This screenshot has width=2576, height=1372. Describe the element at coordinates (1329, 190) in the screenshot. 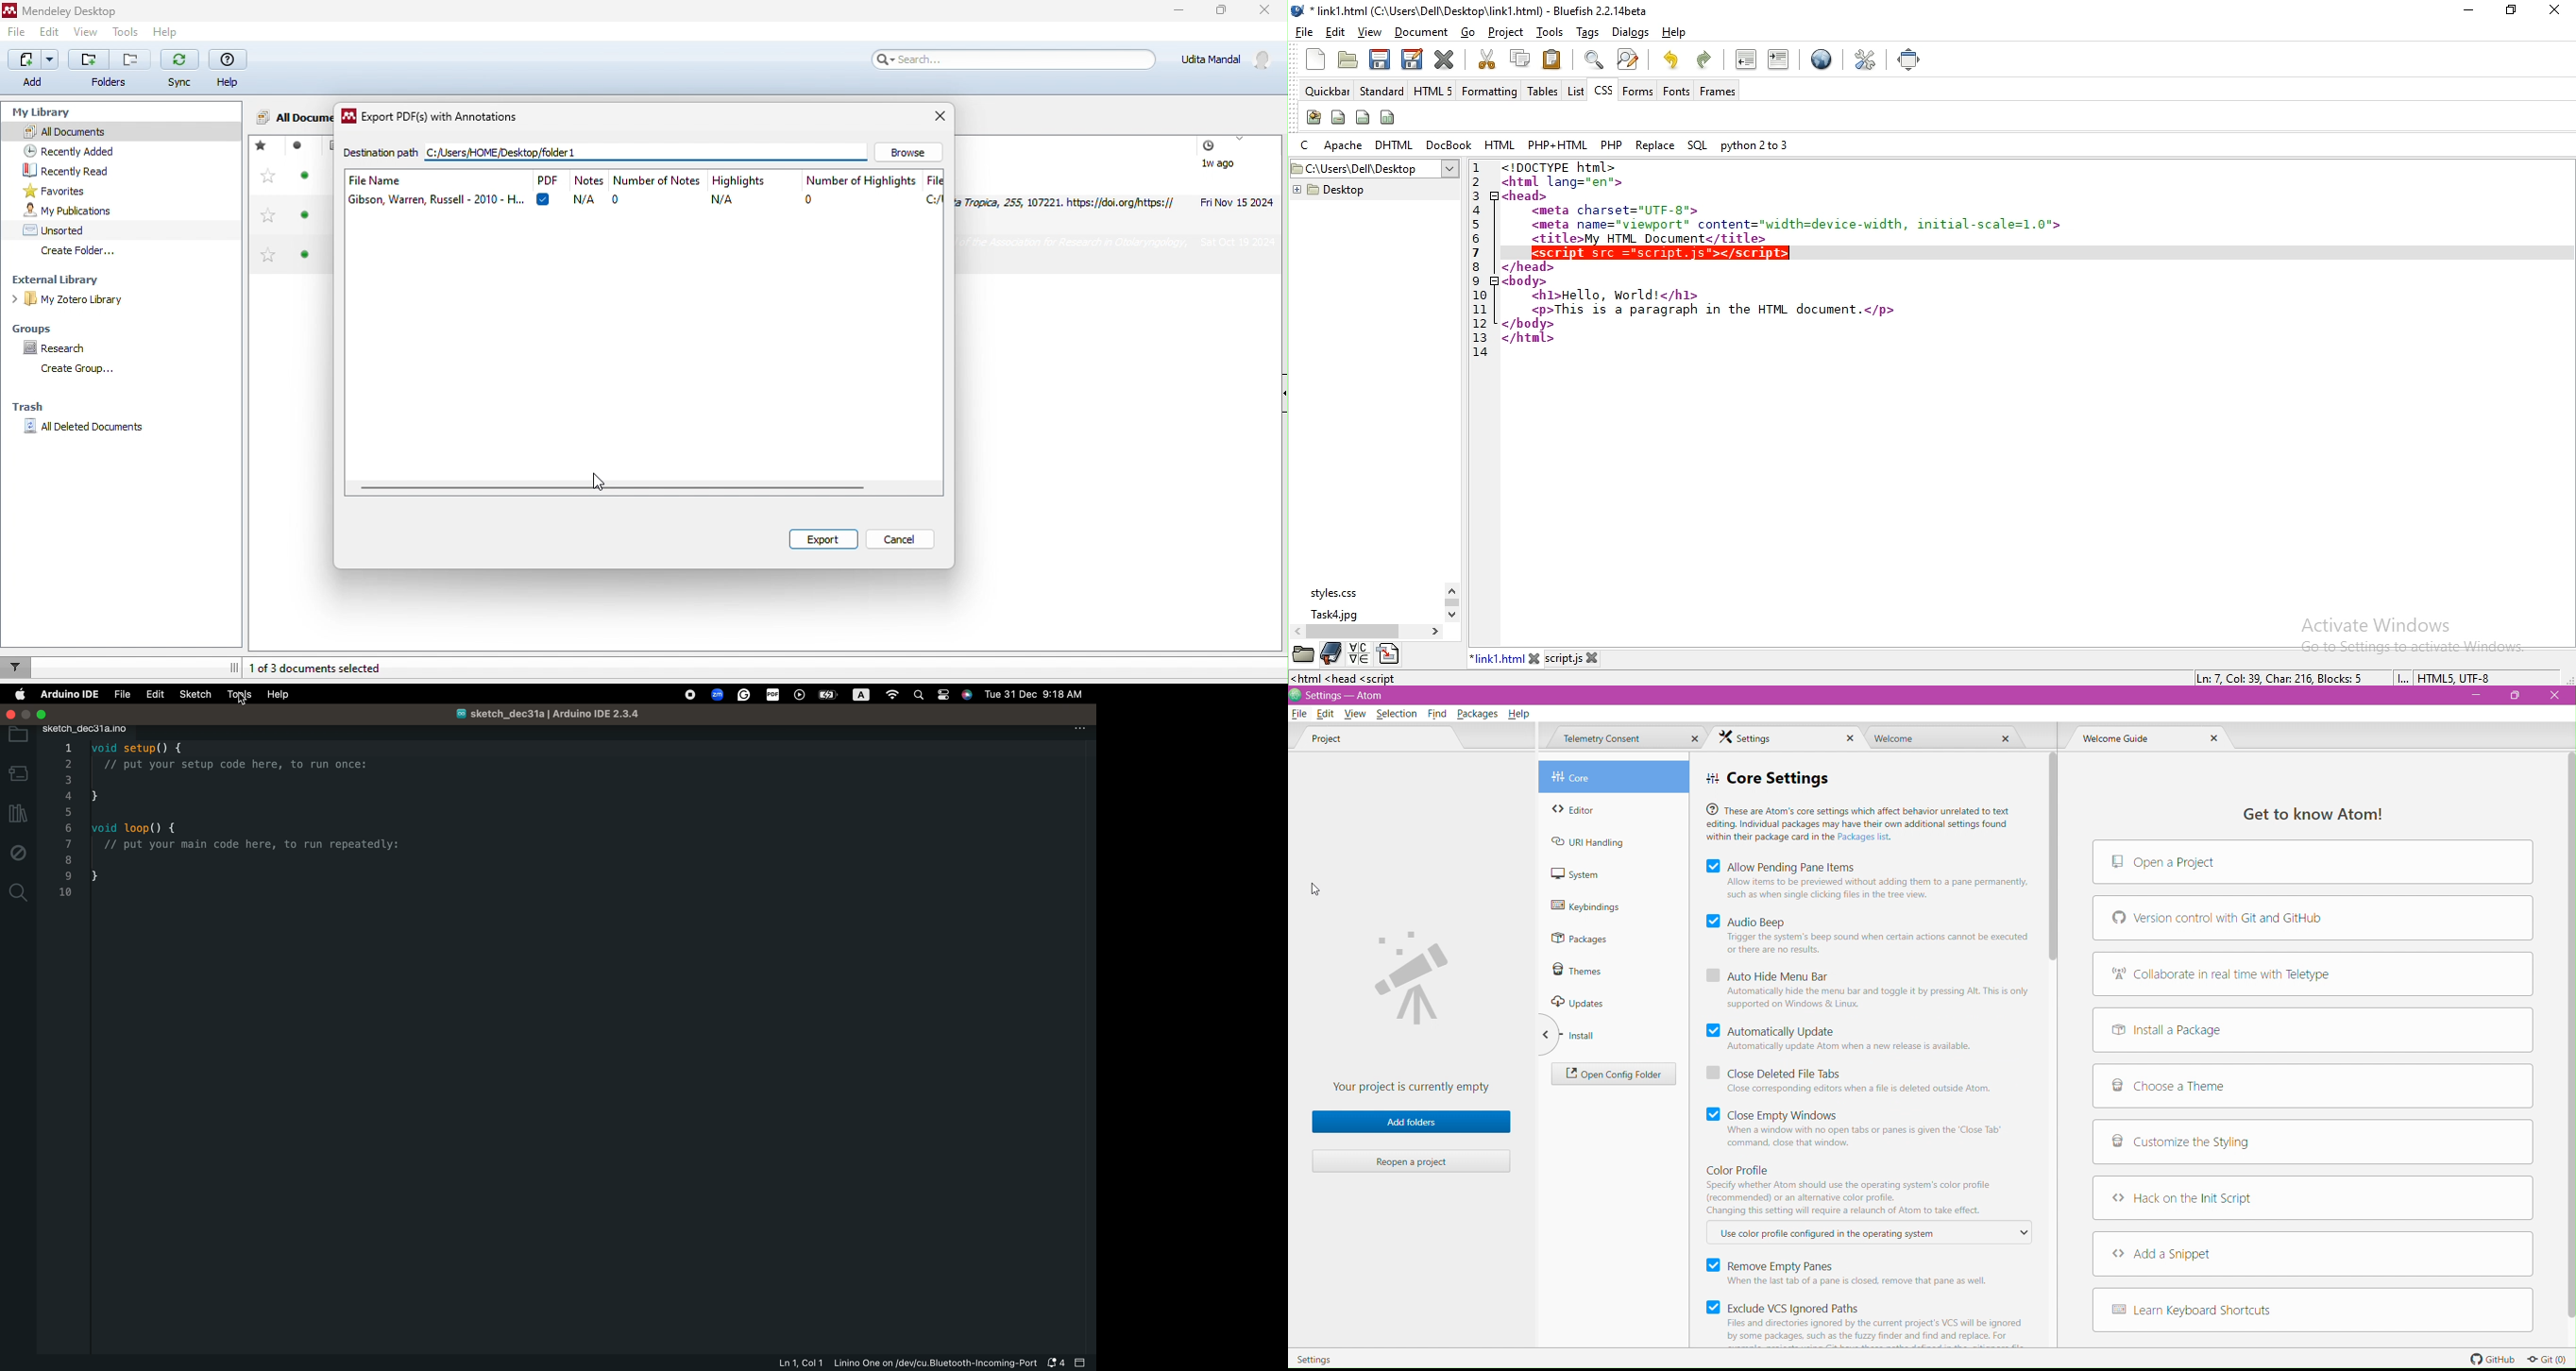

I see `desktop` at that location.